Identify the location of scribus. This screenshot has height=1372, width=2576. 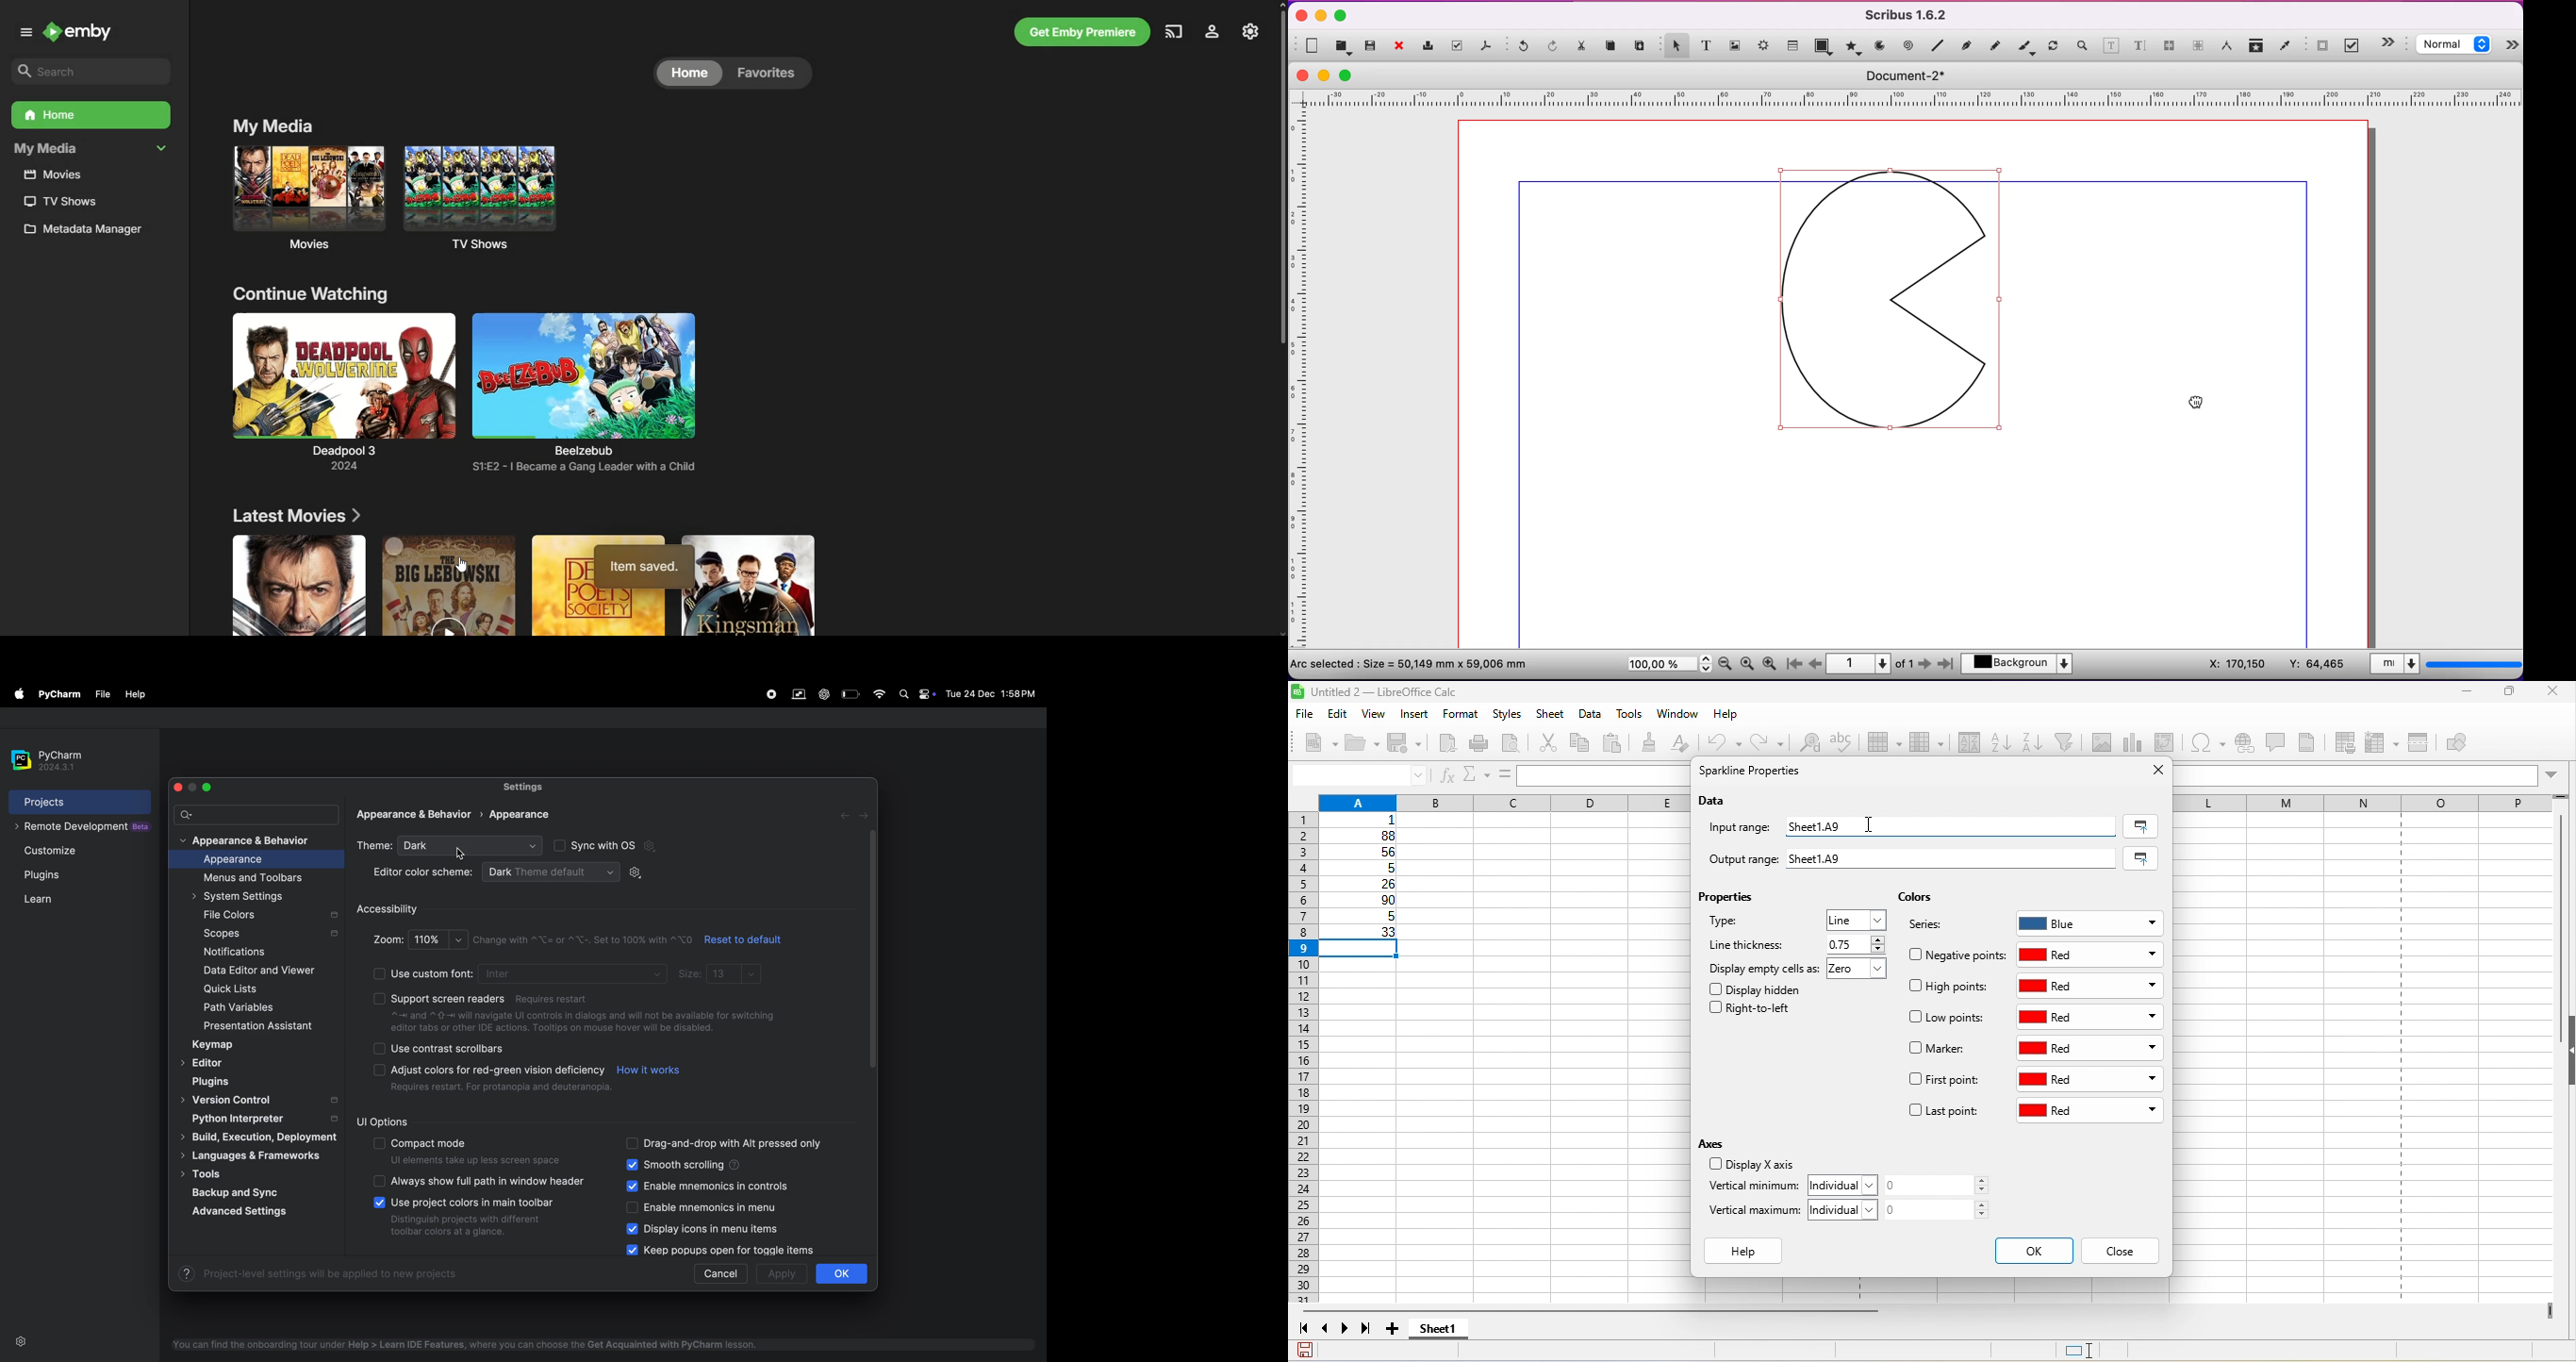
(1911, 15).